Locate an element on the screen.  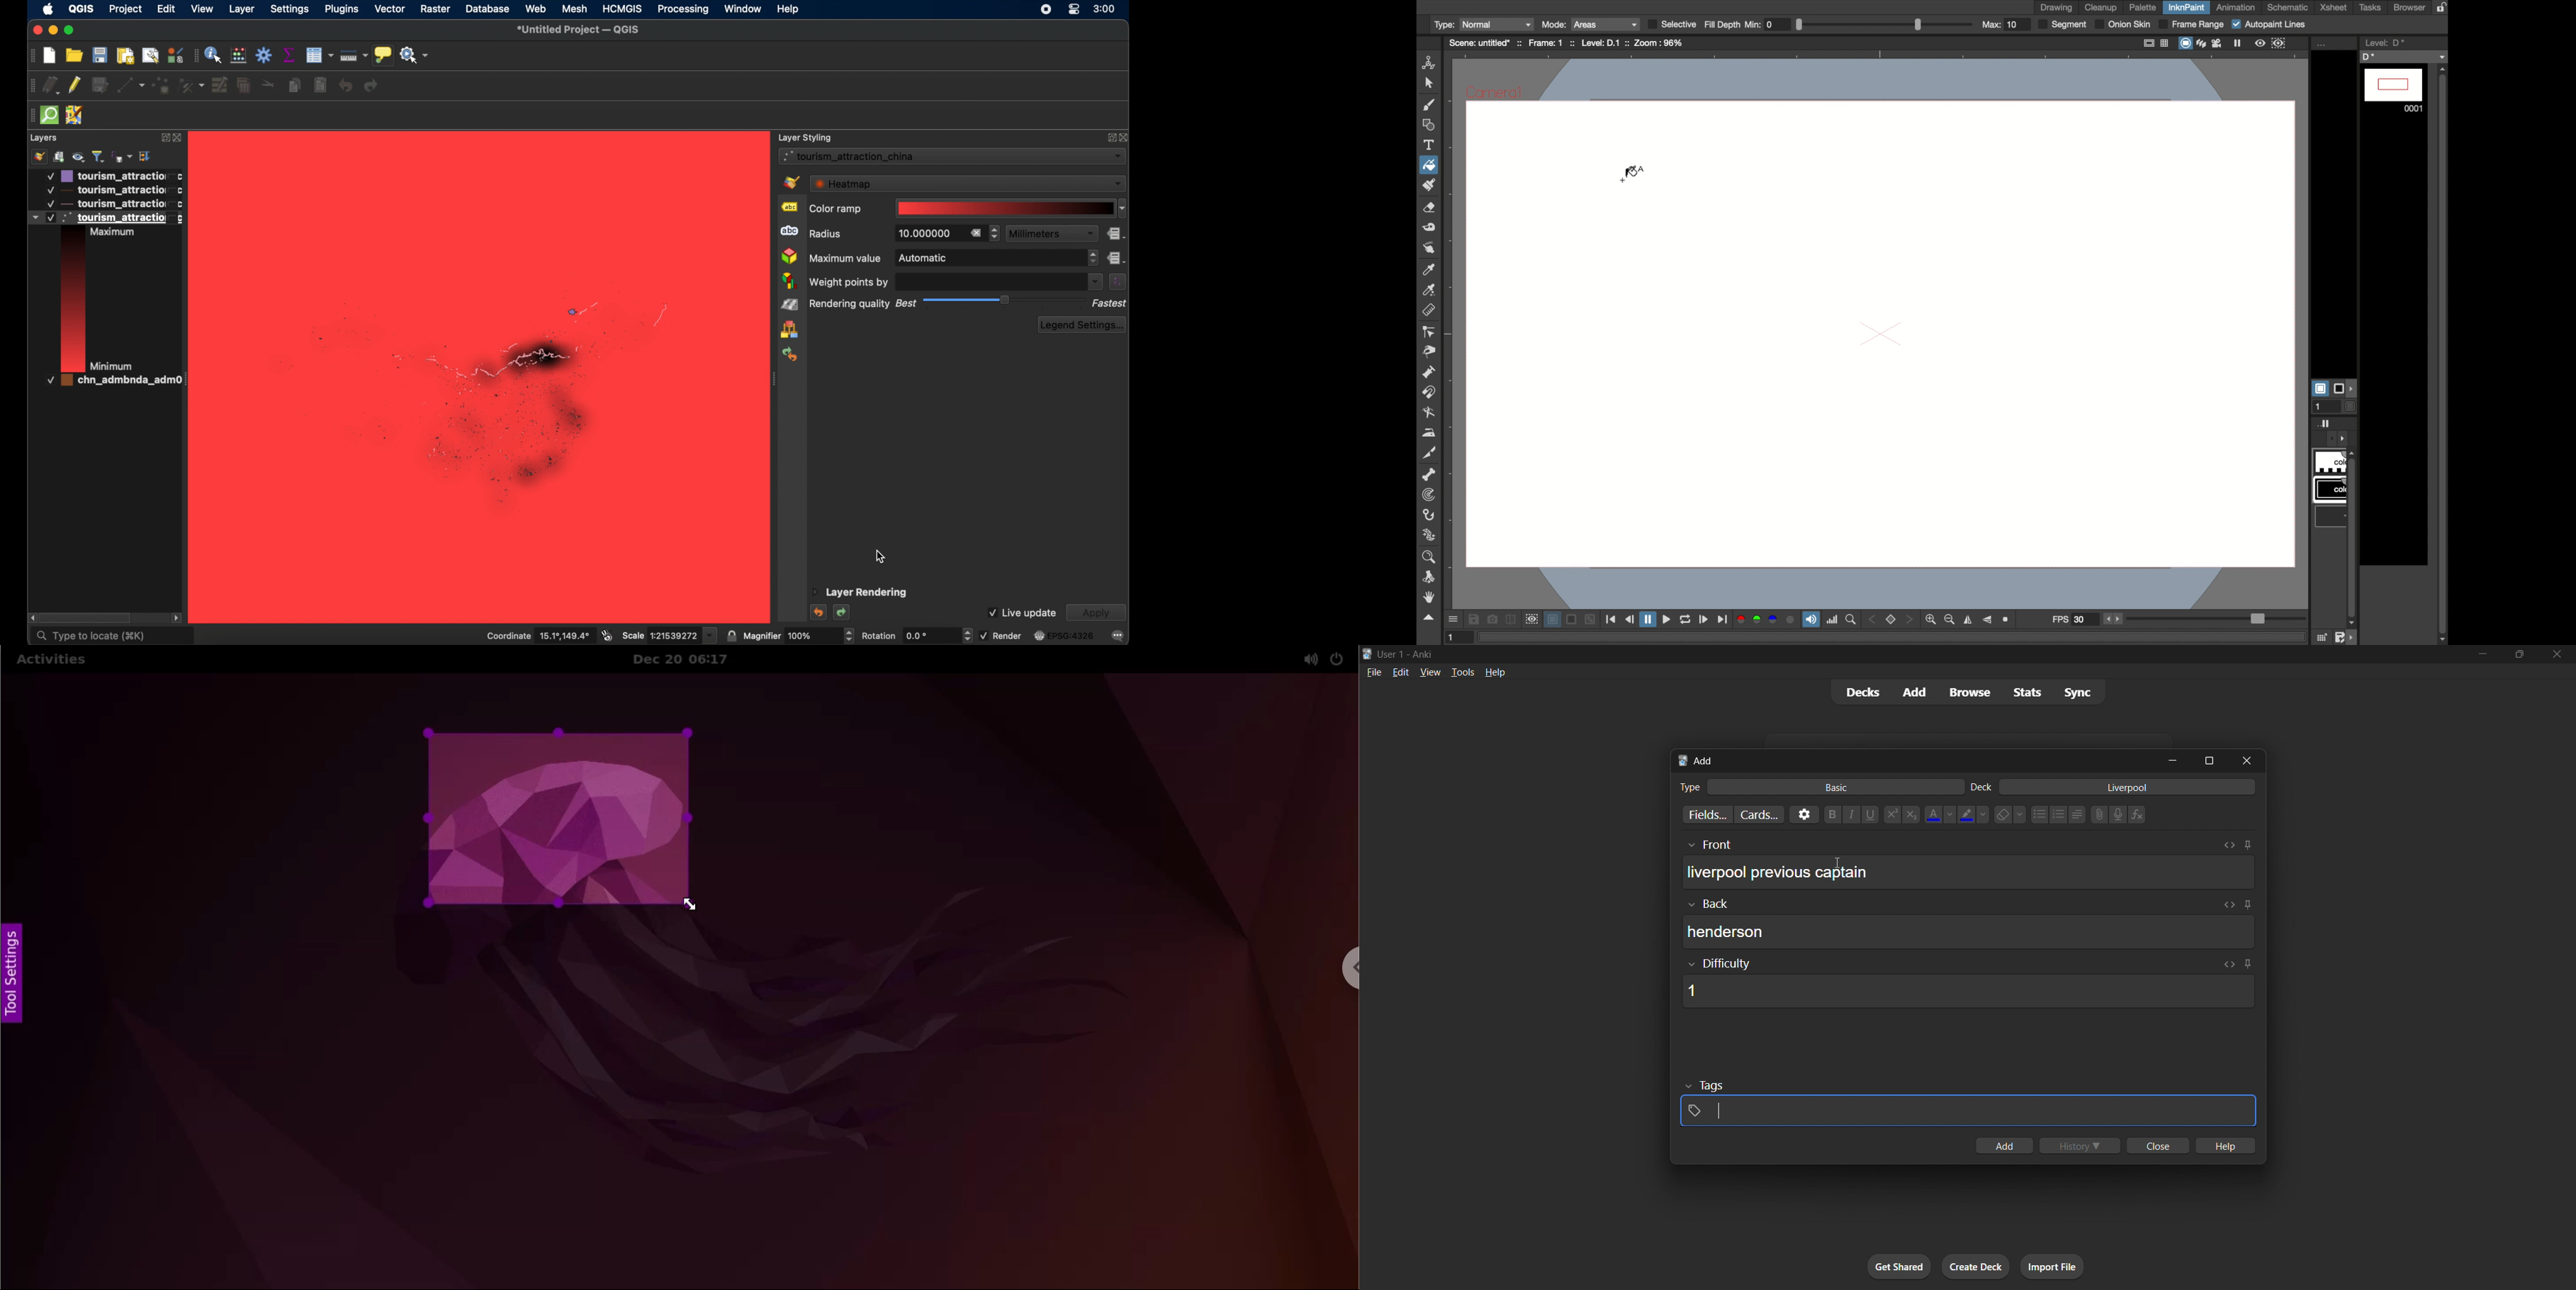
card tags input box is located at coordinates (1968, 1103).